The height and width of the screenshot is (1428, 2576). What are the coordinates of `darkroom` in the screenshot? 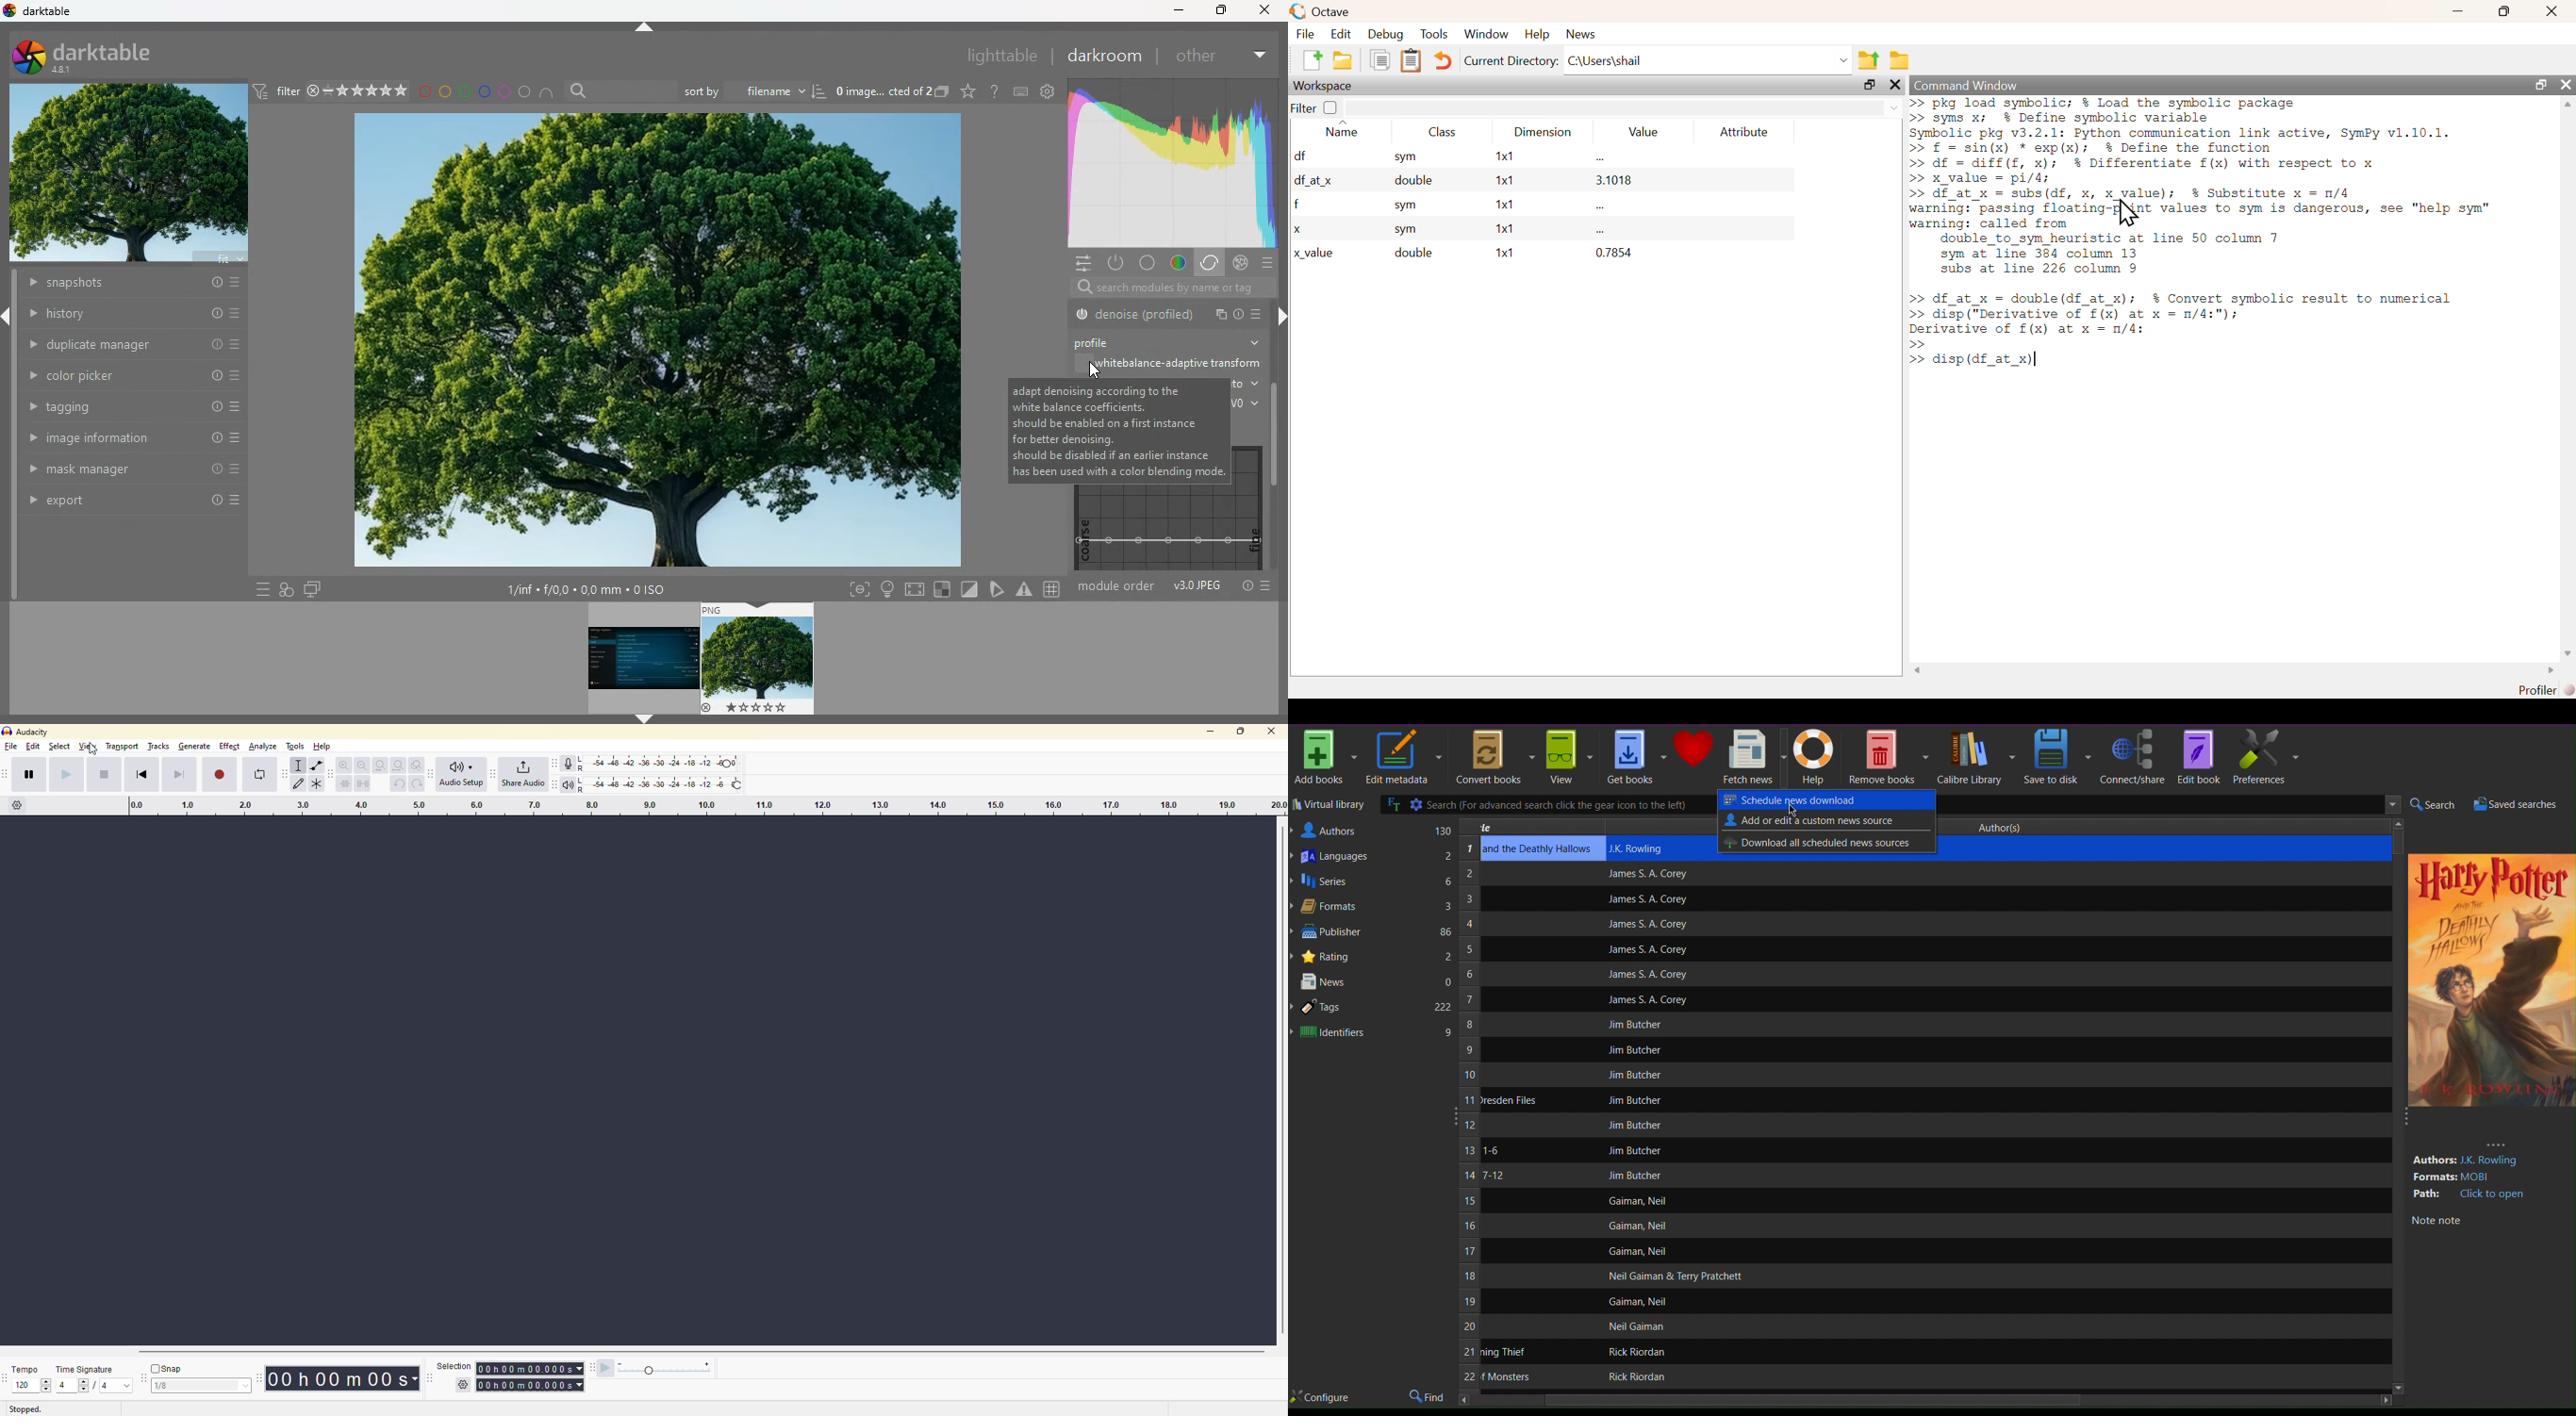 It's located at (1103, 56).